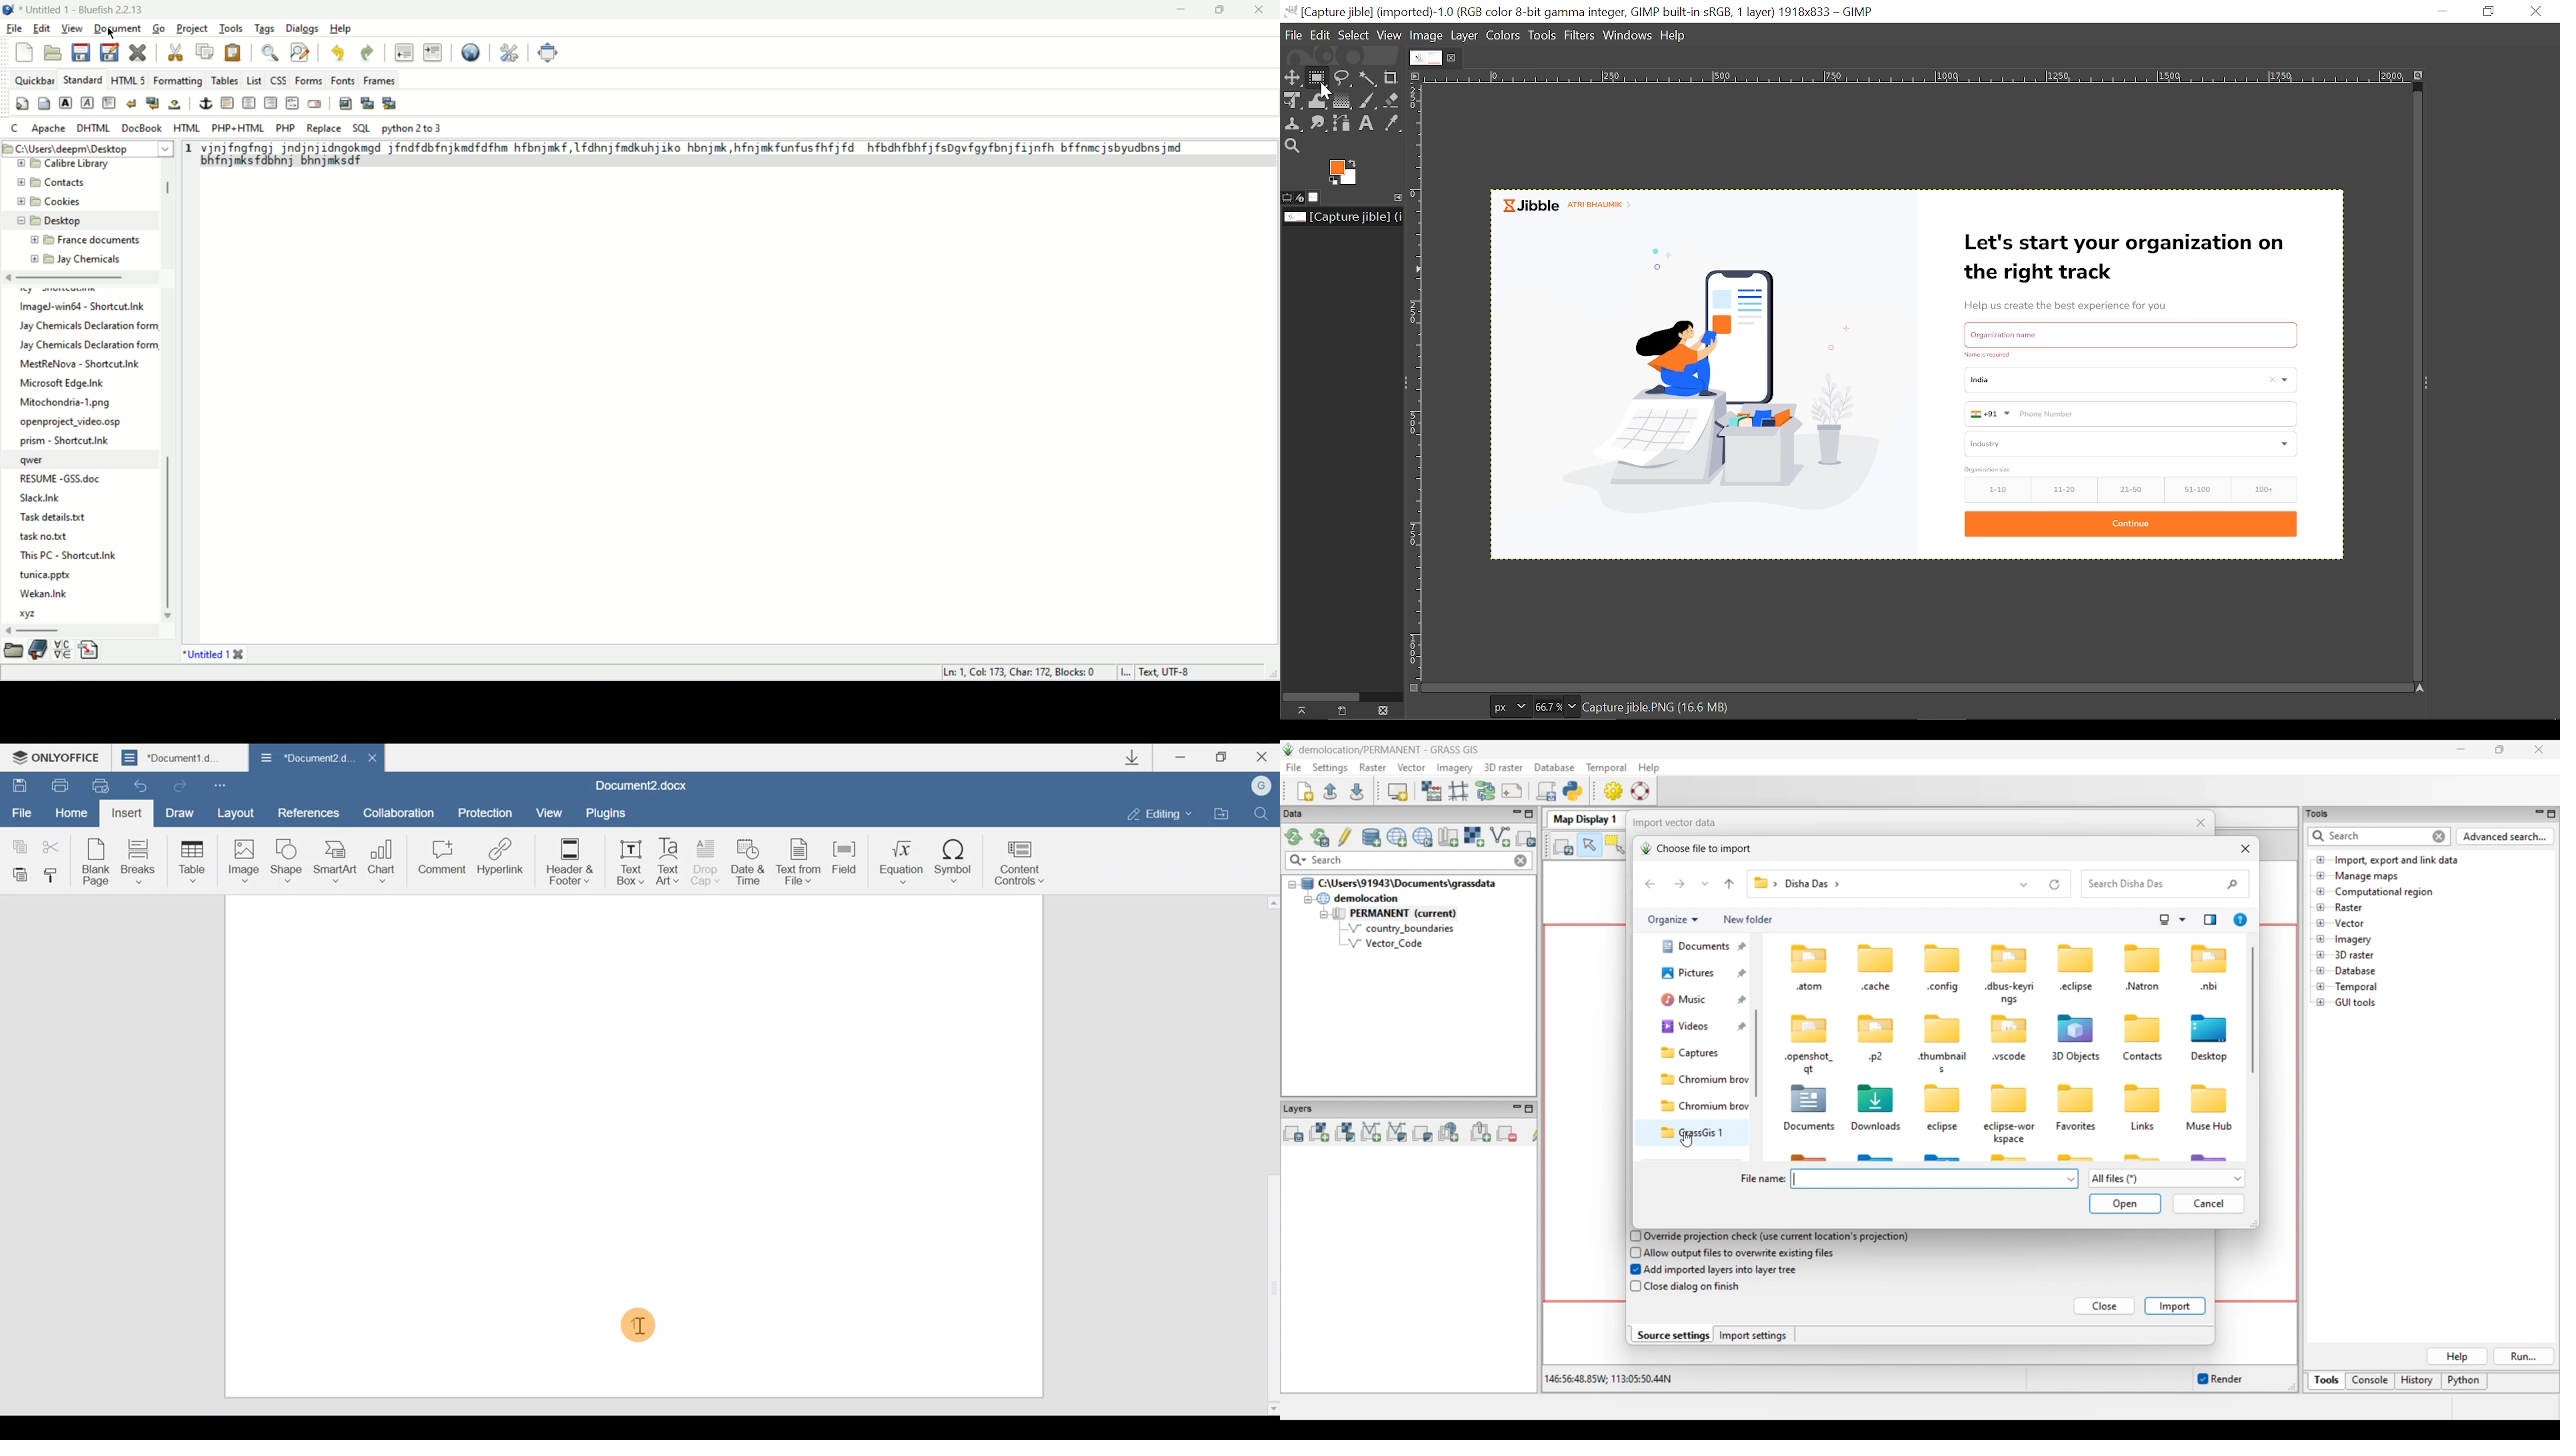 The width and height of the screenshot is (2576, 1456). I want to click on Drop cap, so click(709, 861).